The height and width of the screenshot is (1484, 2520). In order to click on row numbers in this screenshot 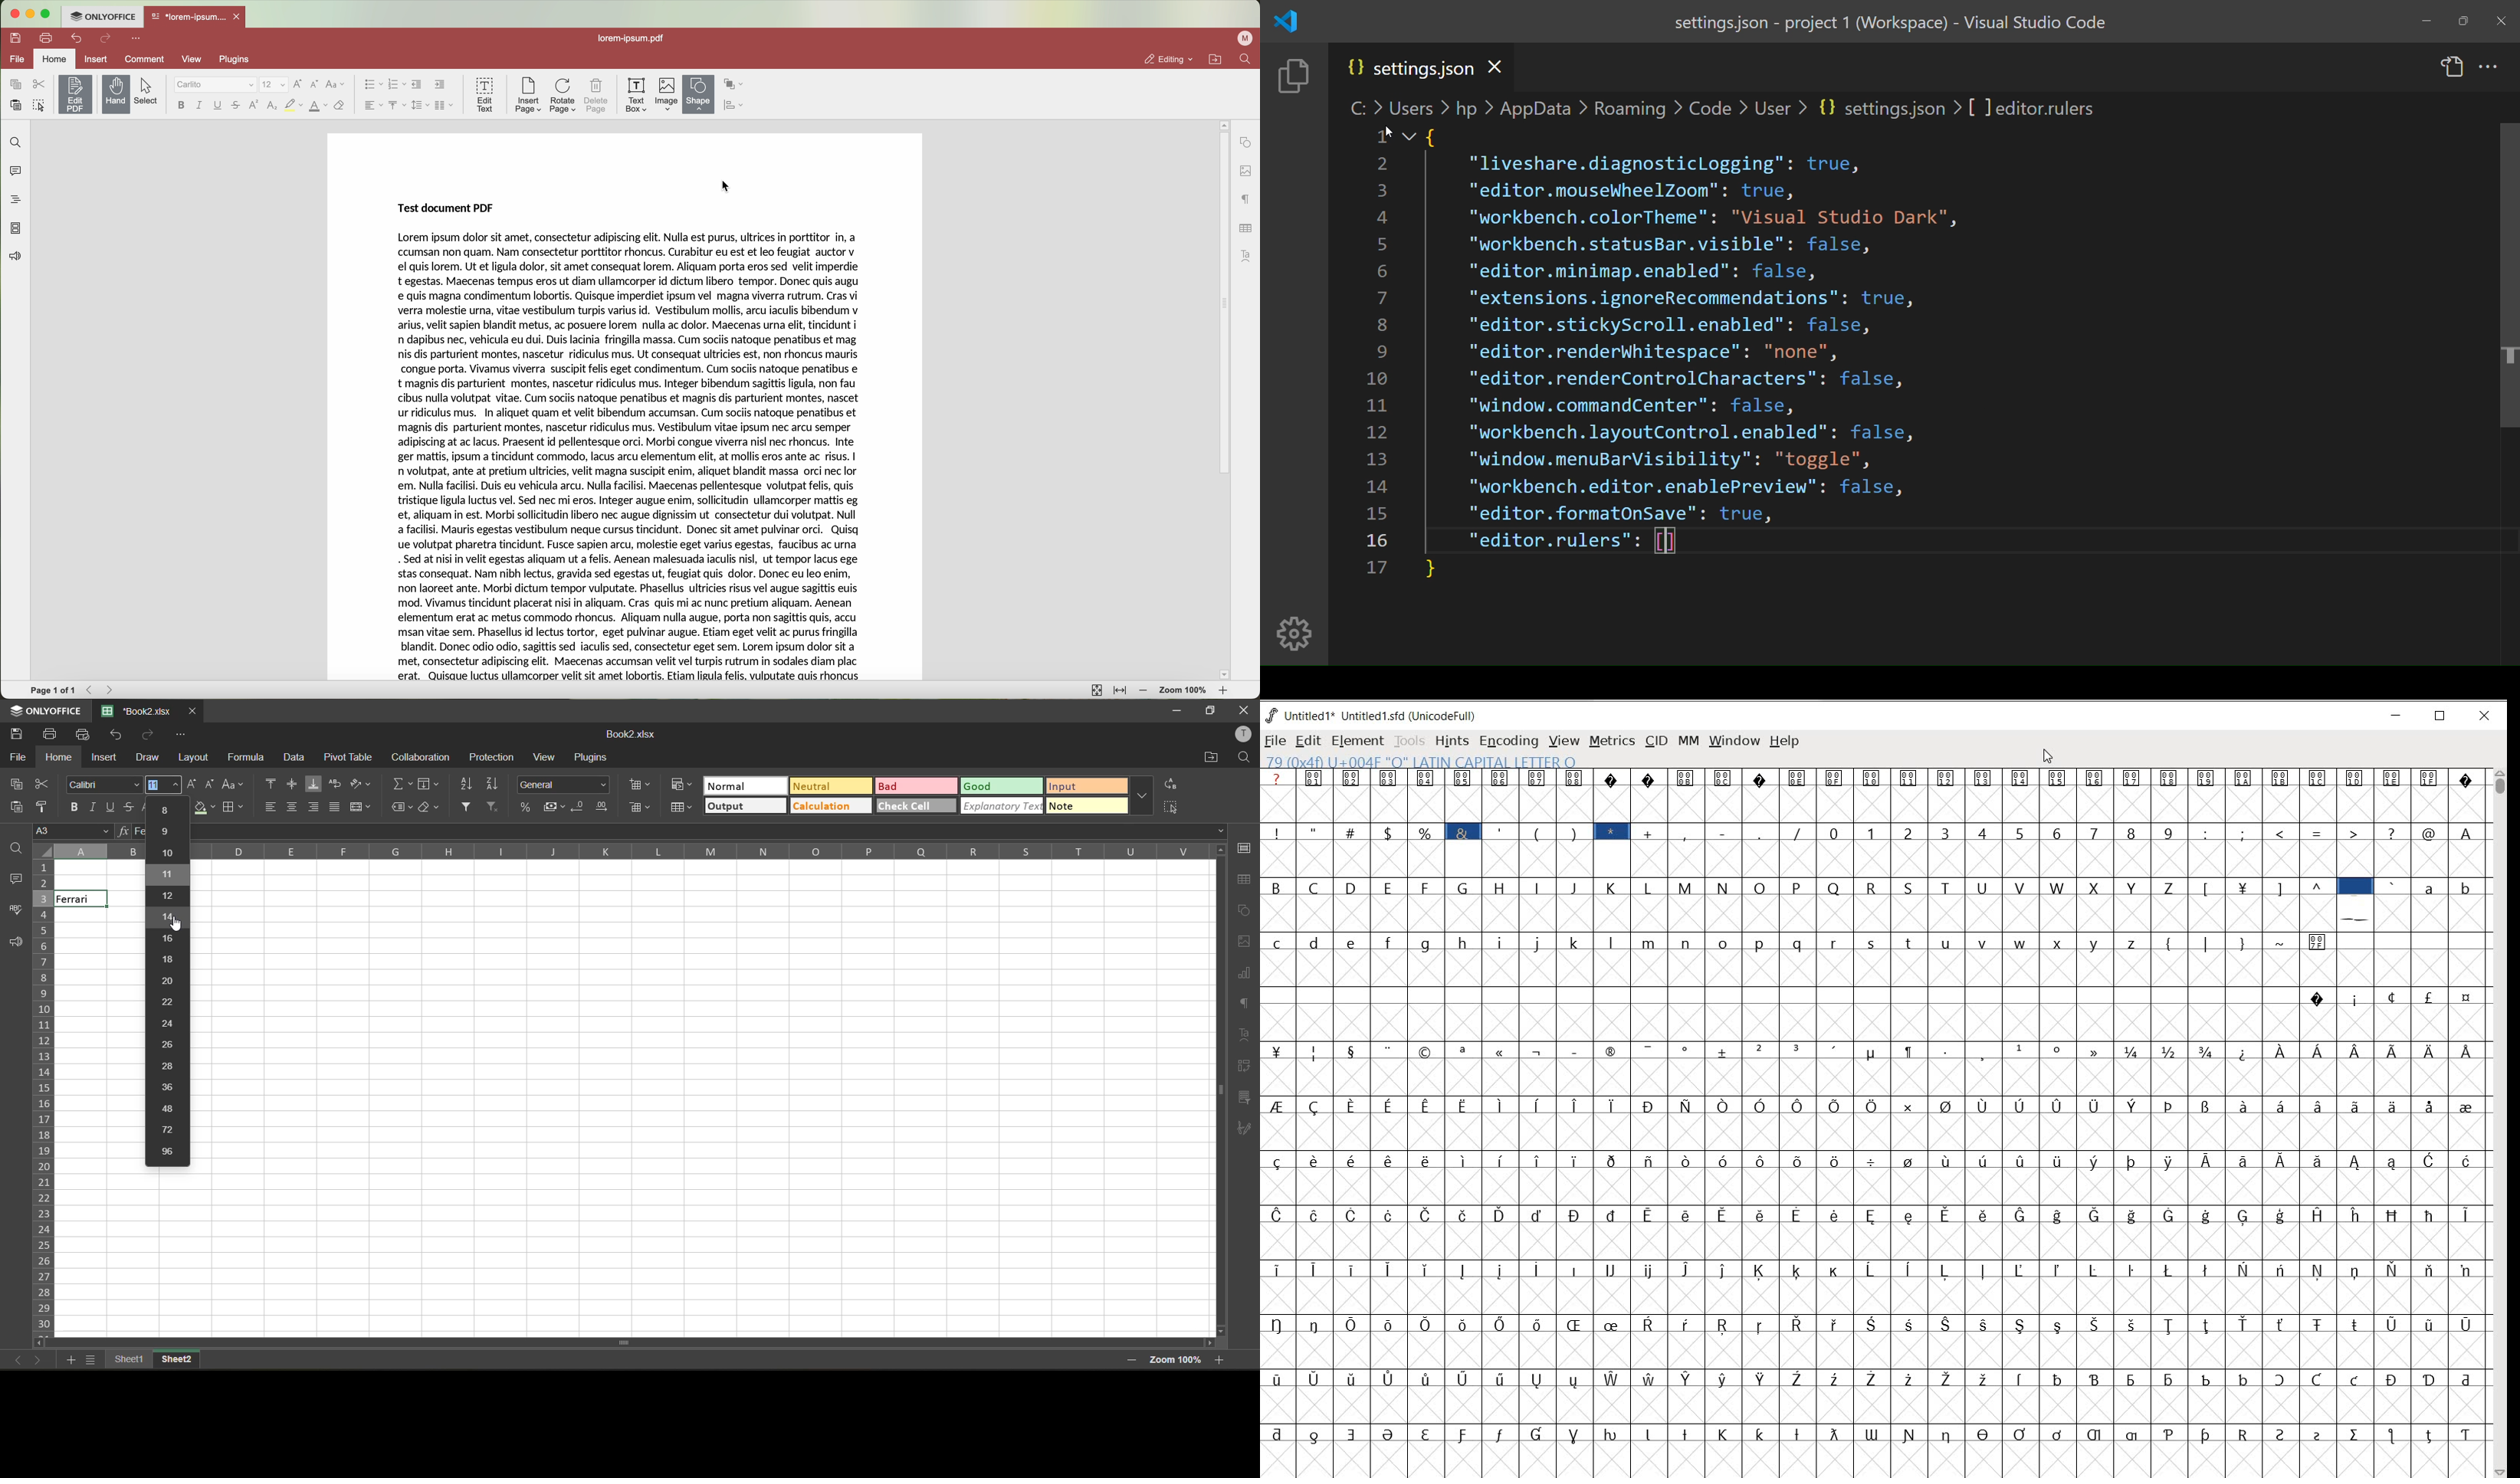, I will do `click(43, 1098)`.